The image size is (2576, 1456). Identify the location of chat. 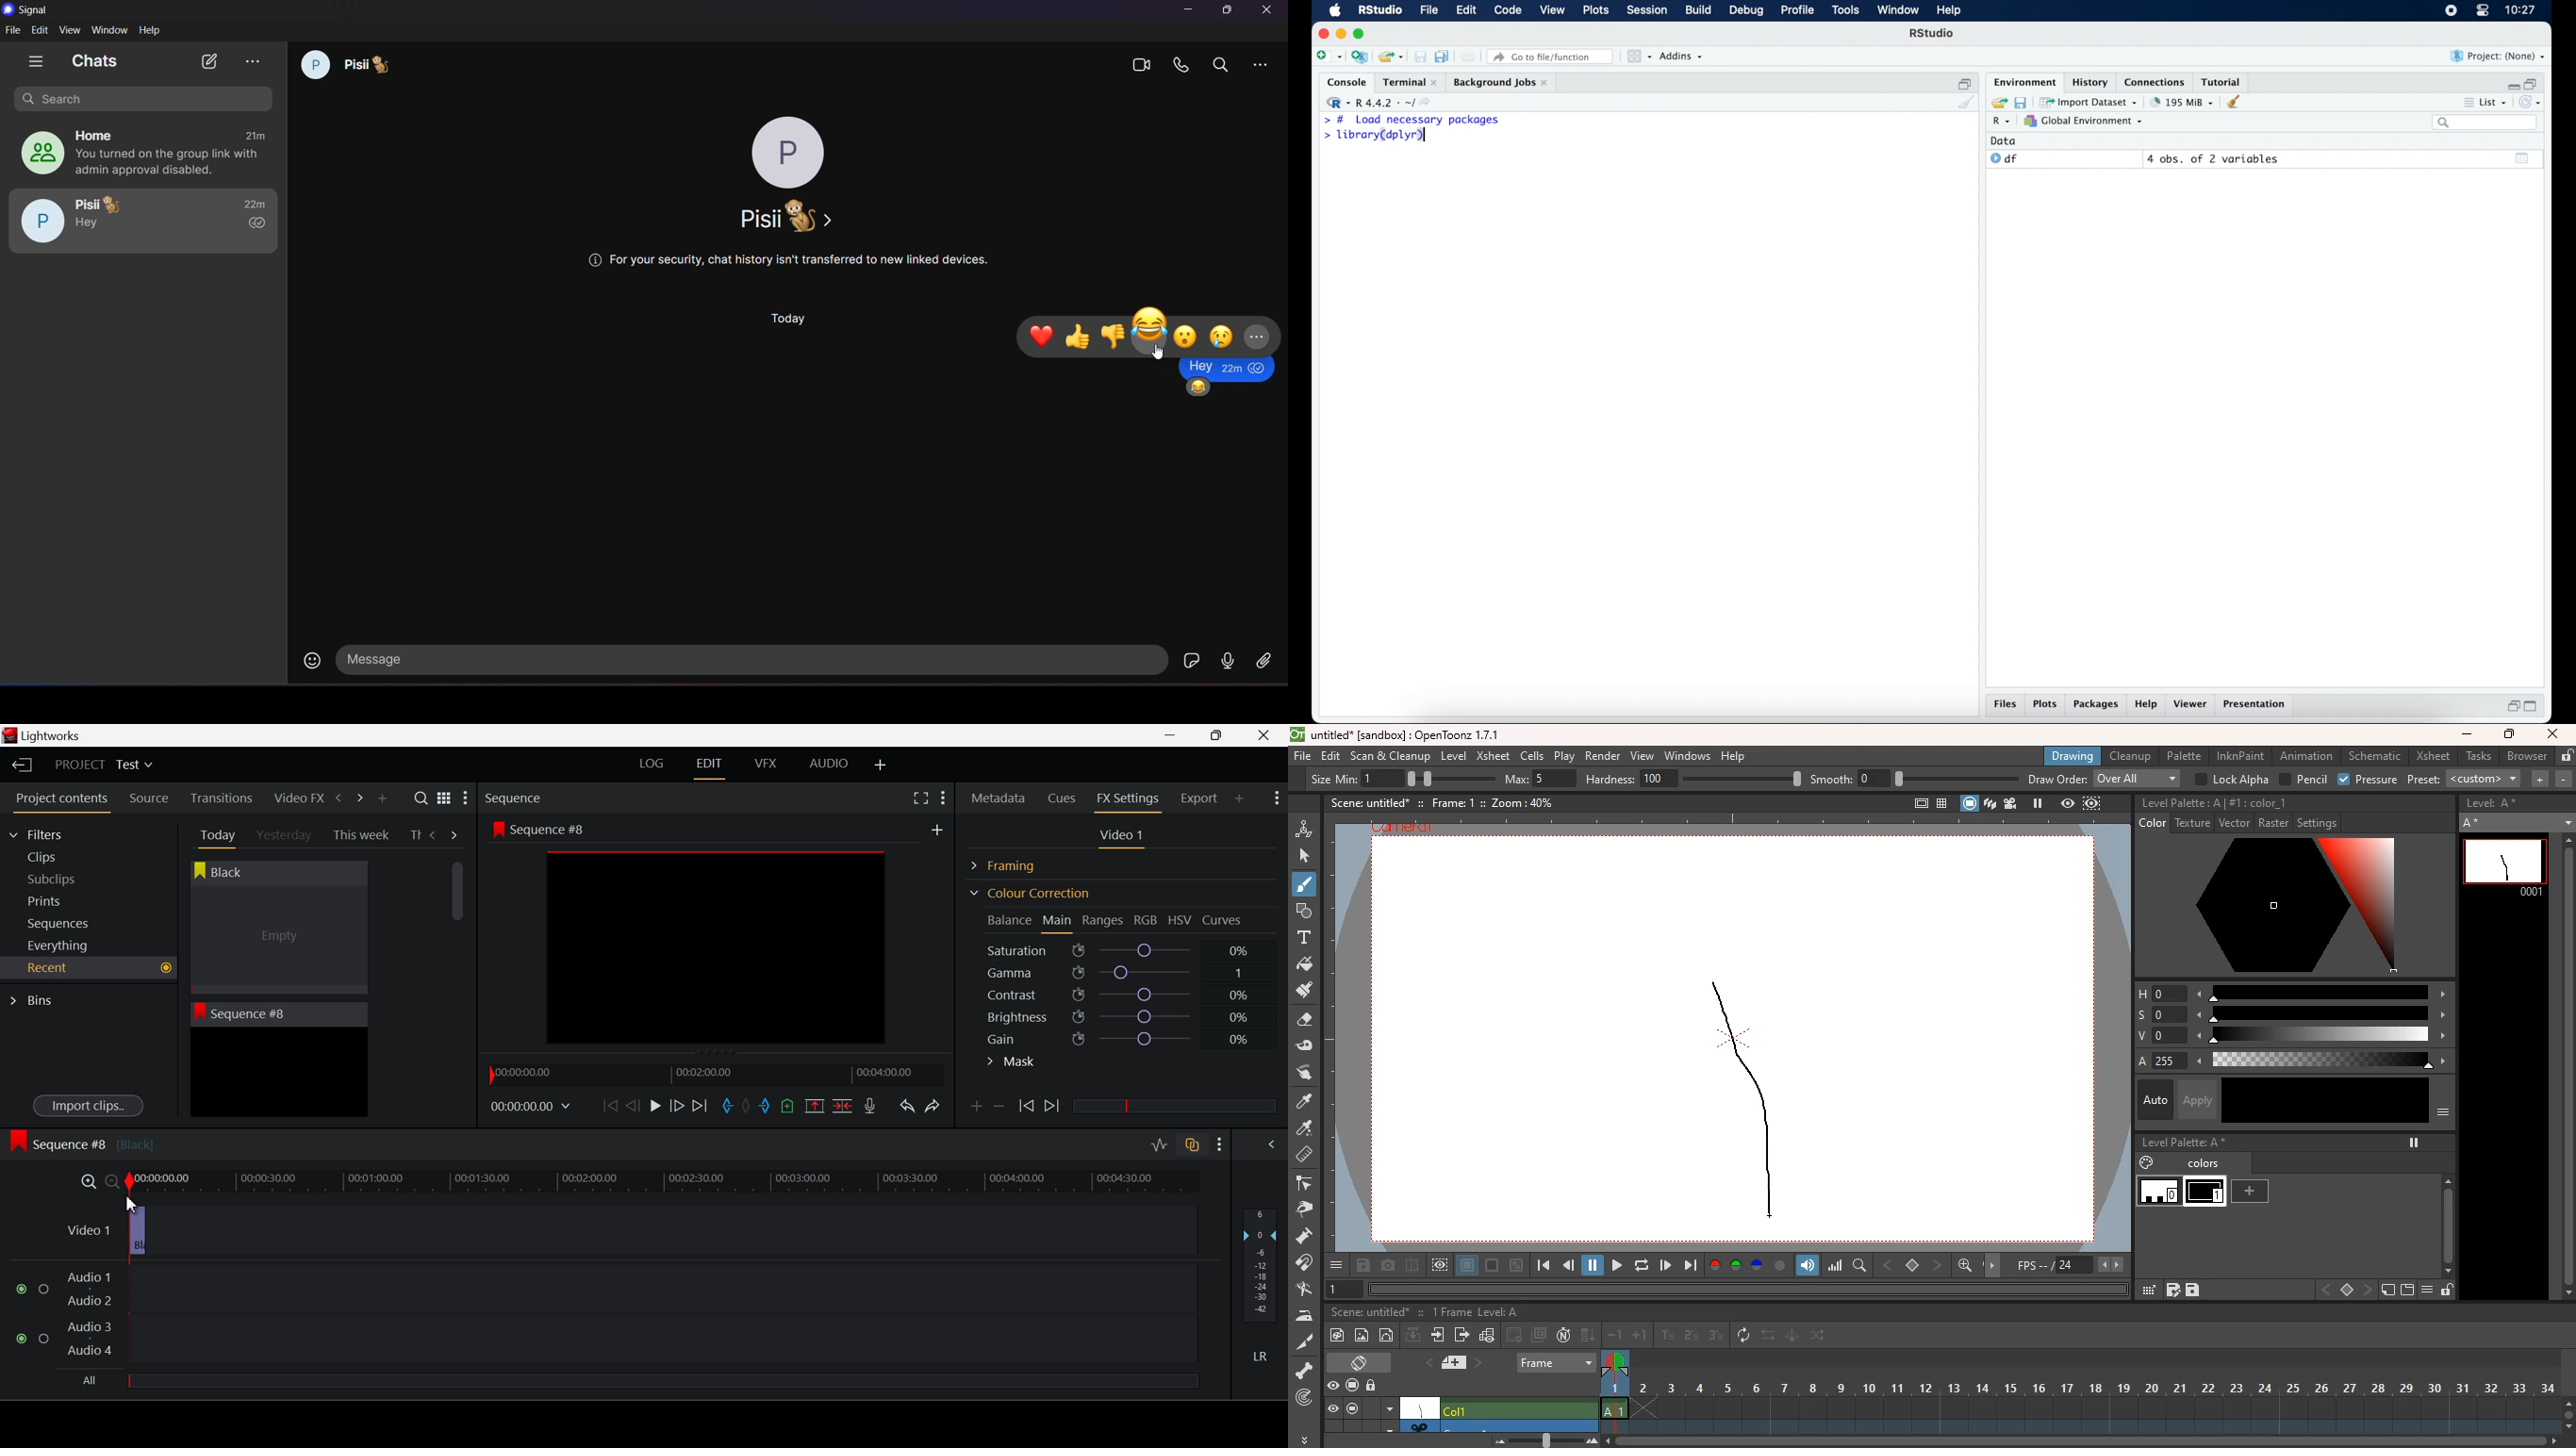
(343, 63).